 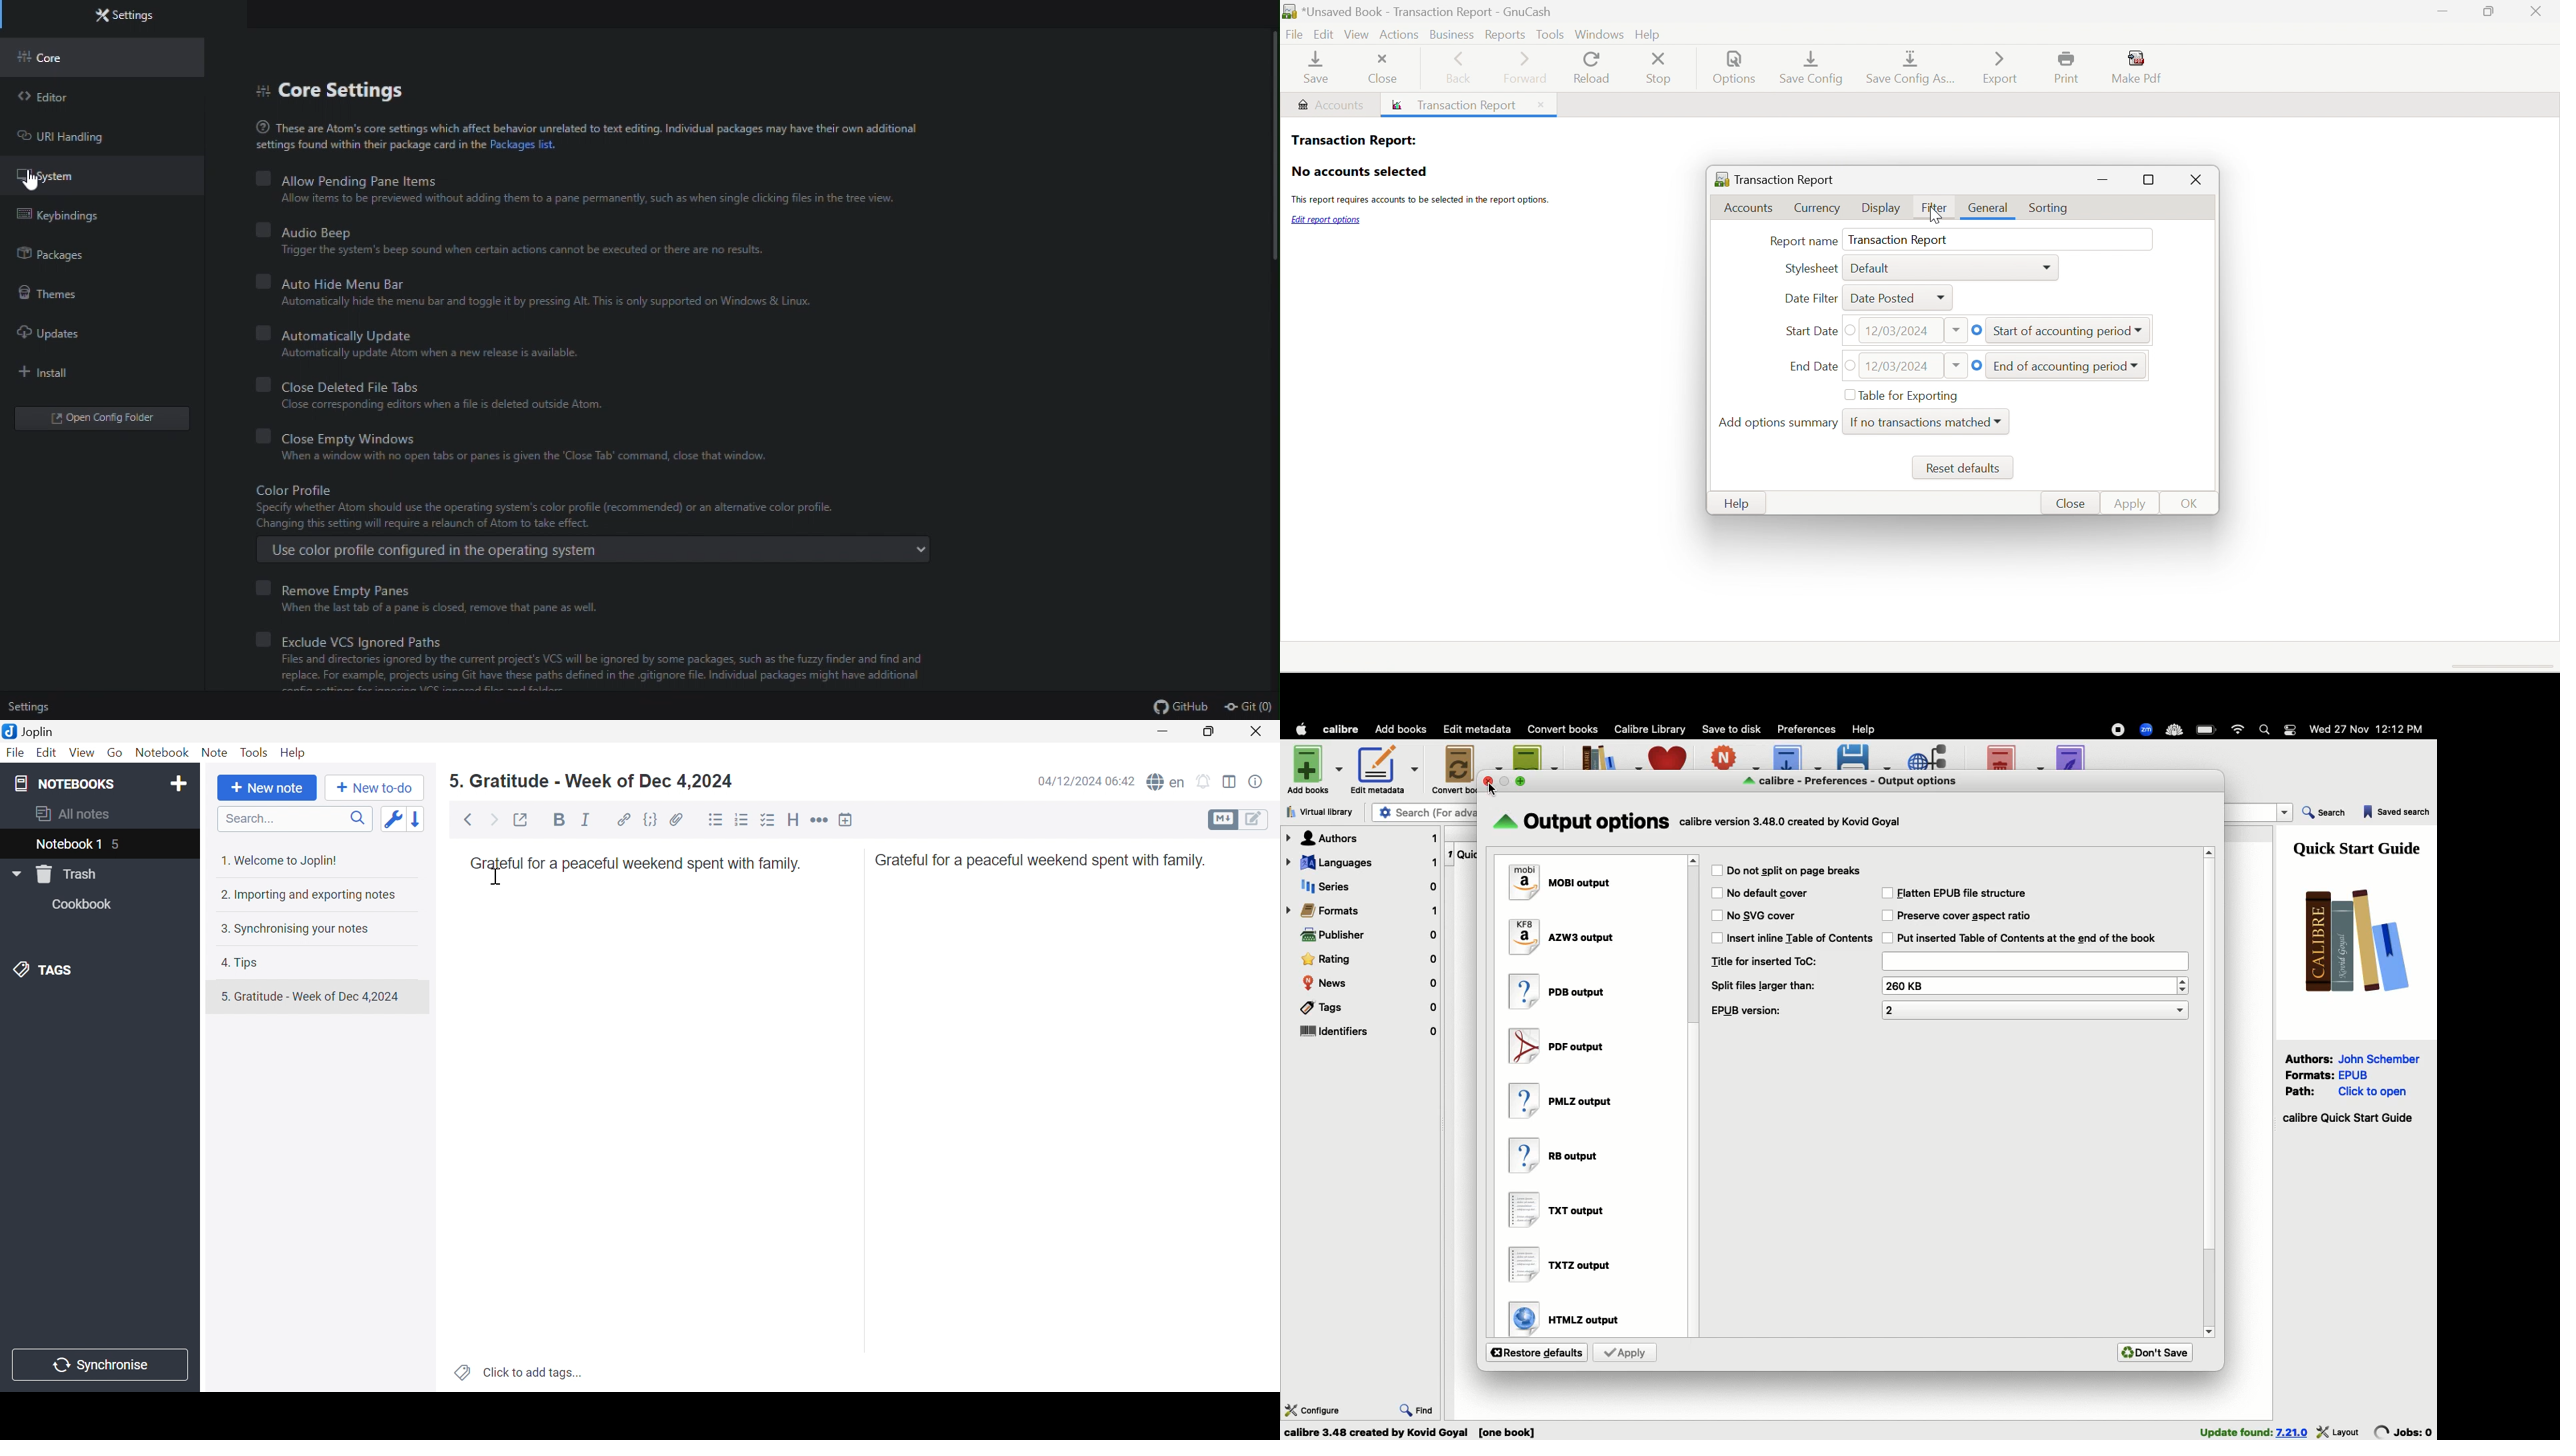 What do you see at coordinates (1257, 783) in the screenshot?
I see `Note properties` at bounding box center [1257, 783].